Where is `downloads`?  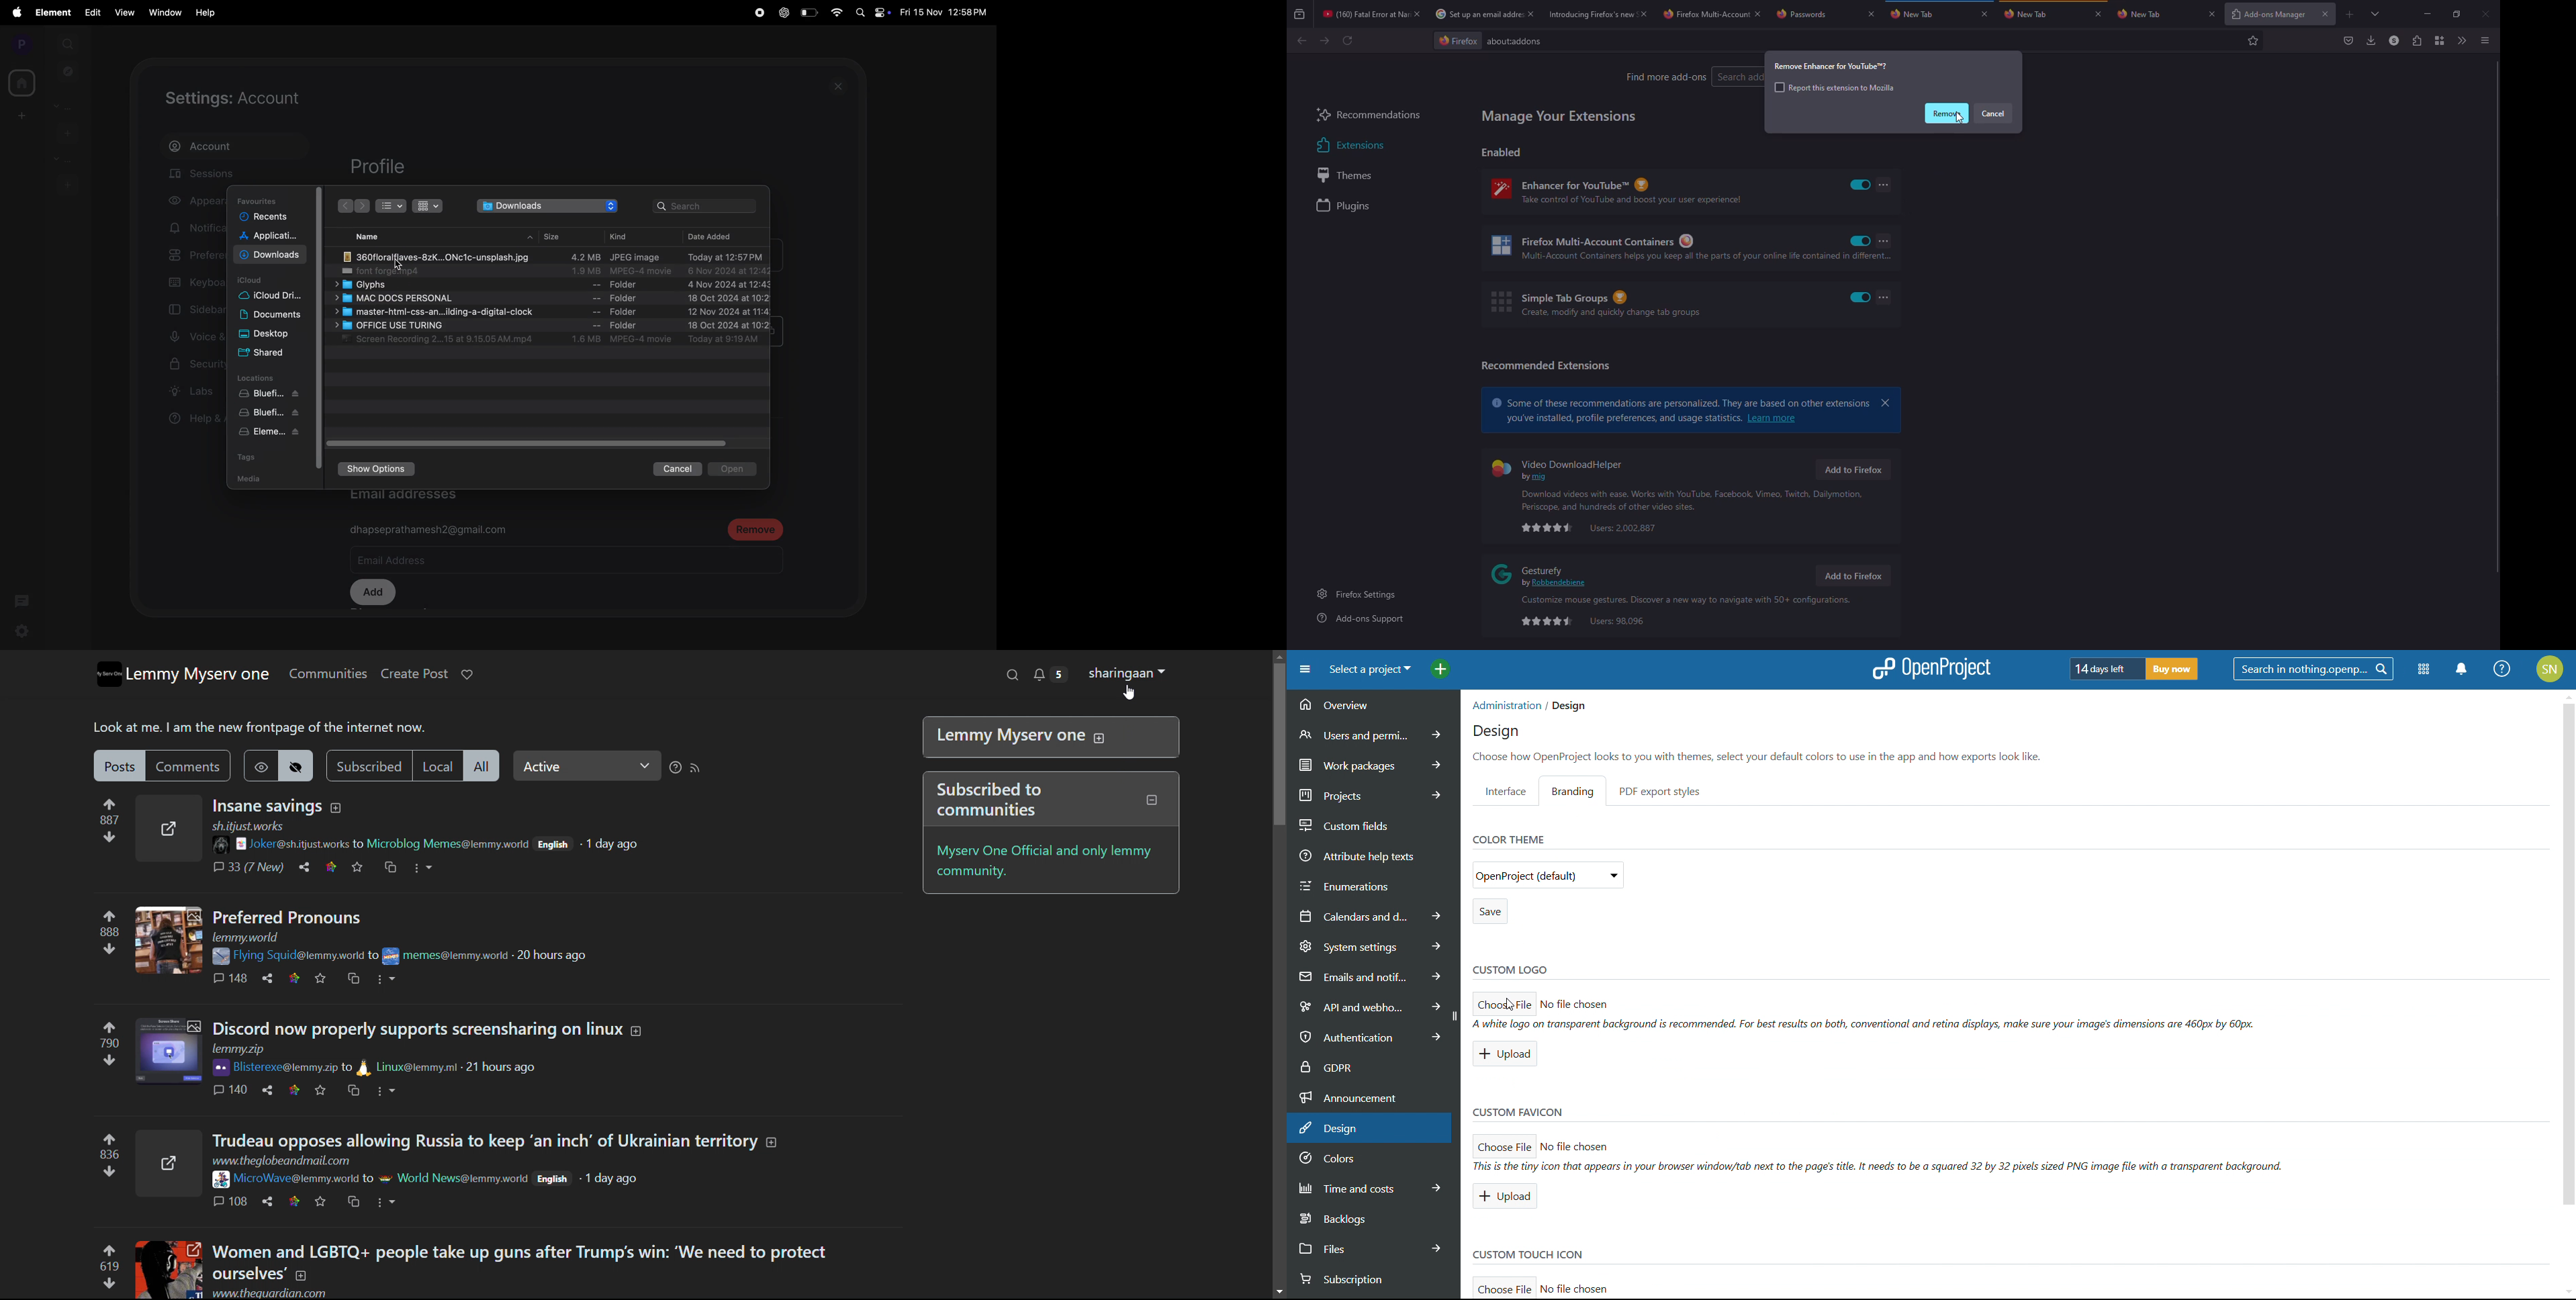
downloads is located at coordinates (2370, 40).